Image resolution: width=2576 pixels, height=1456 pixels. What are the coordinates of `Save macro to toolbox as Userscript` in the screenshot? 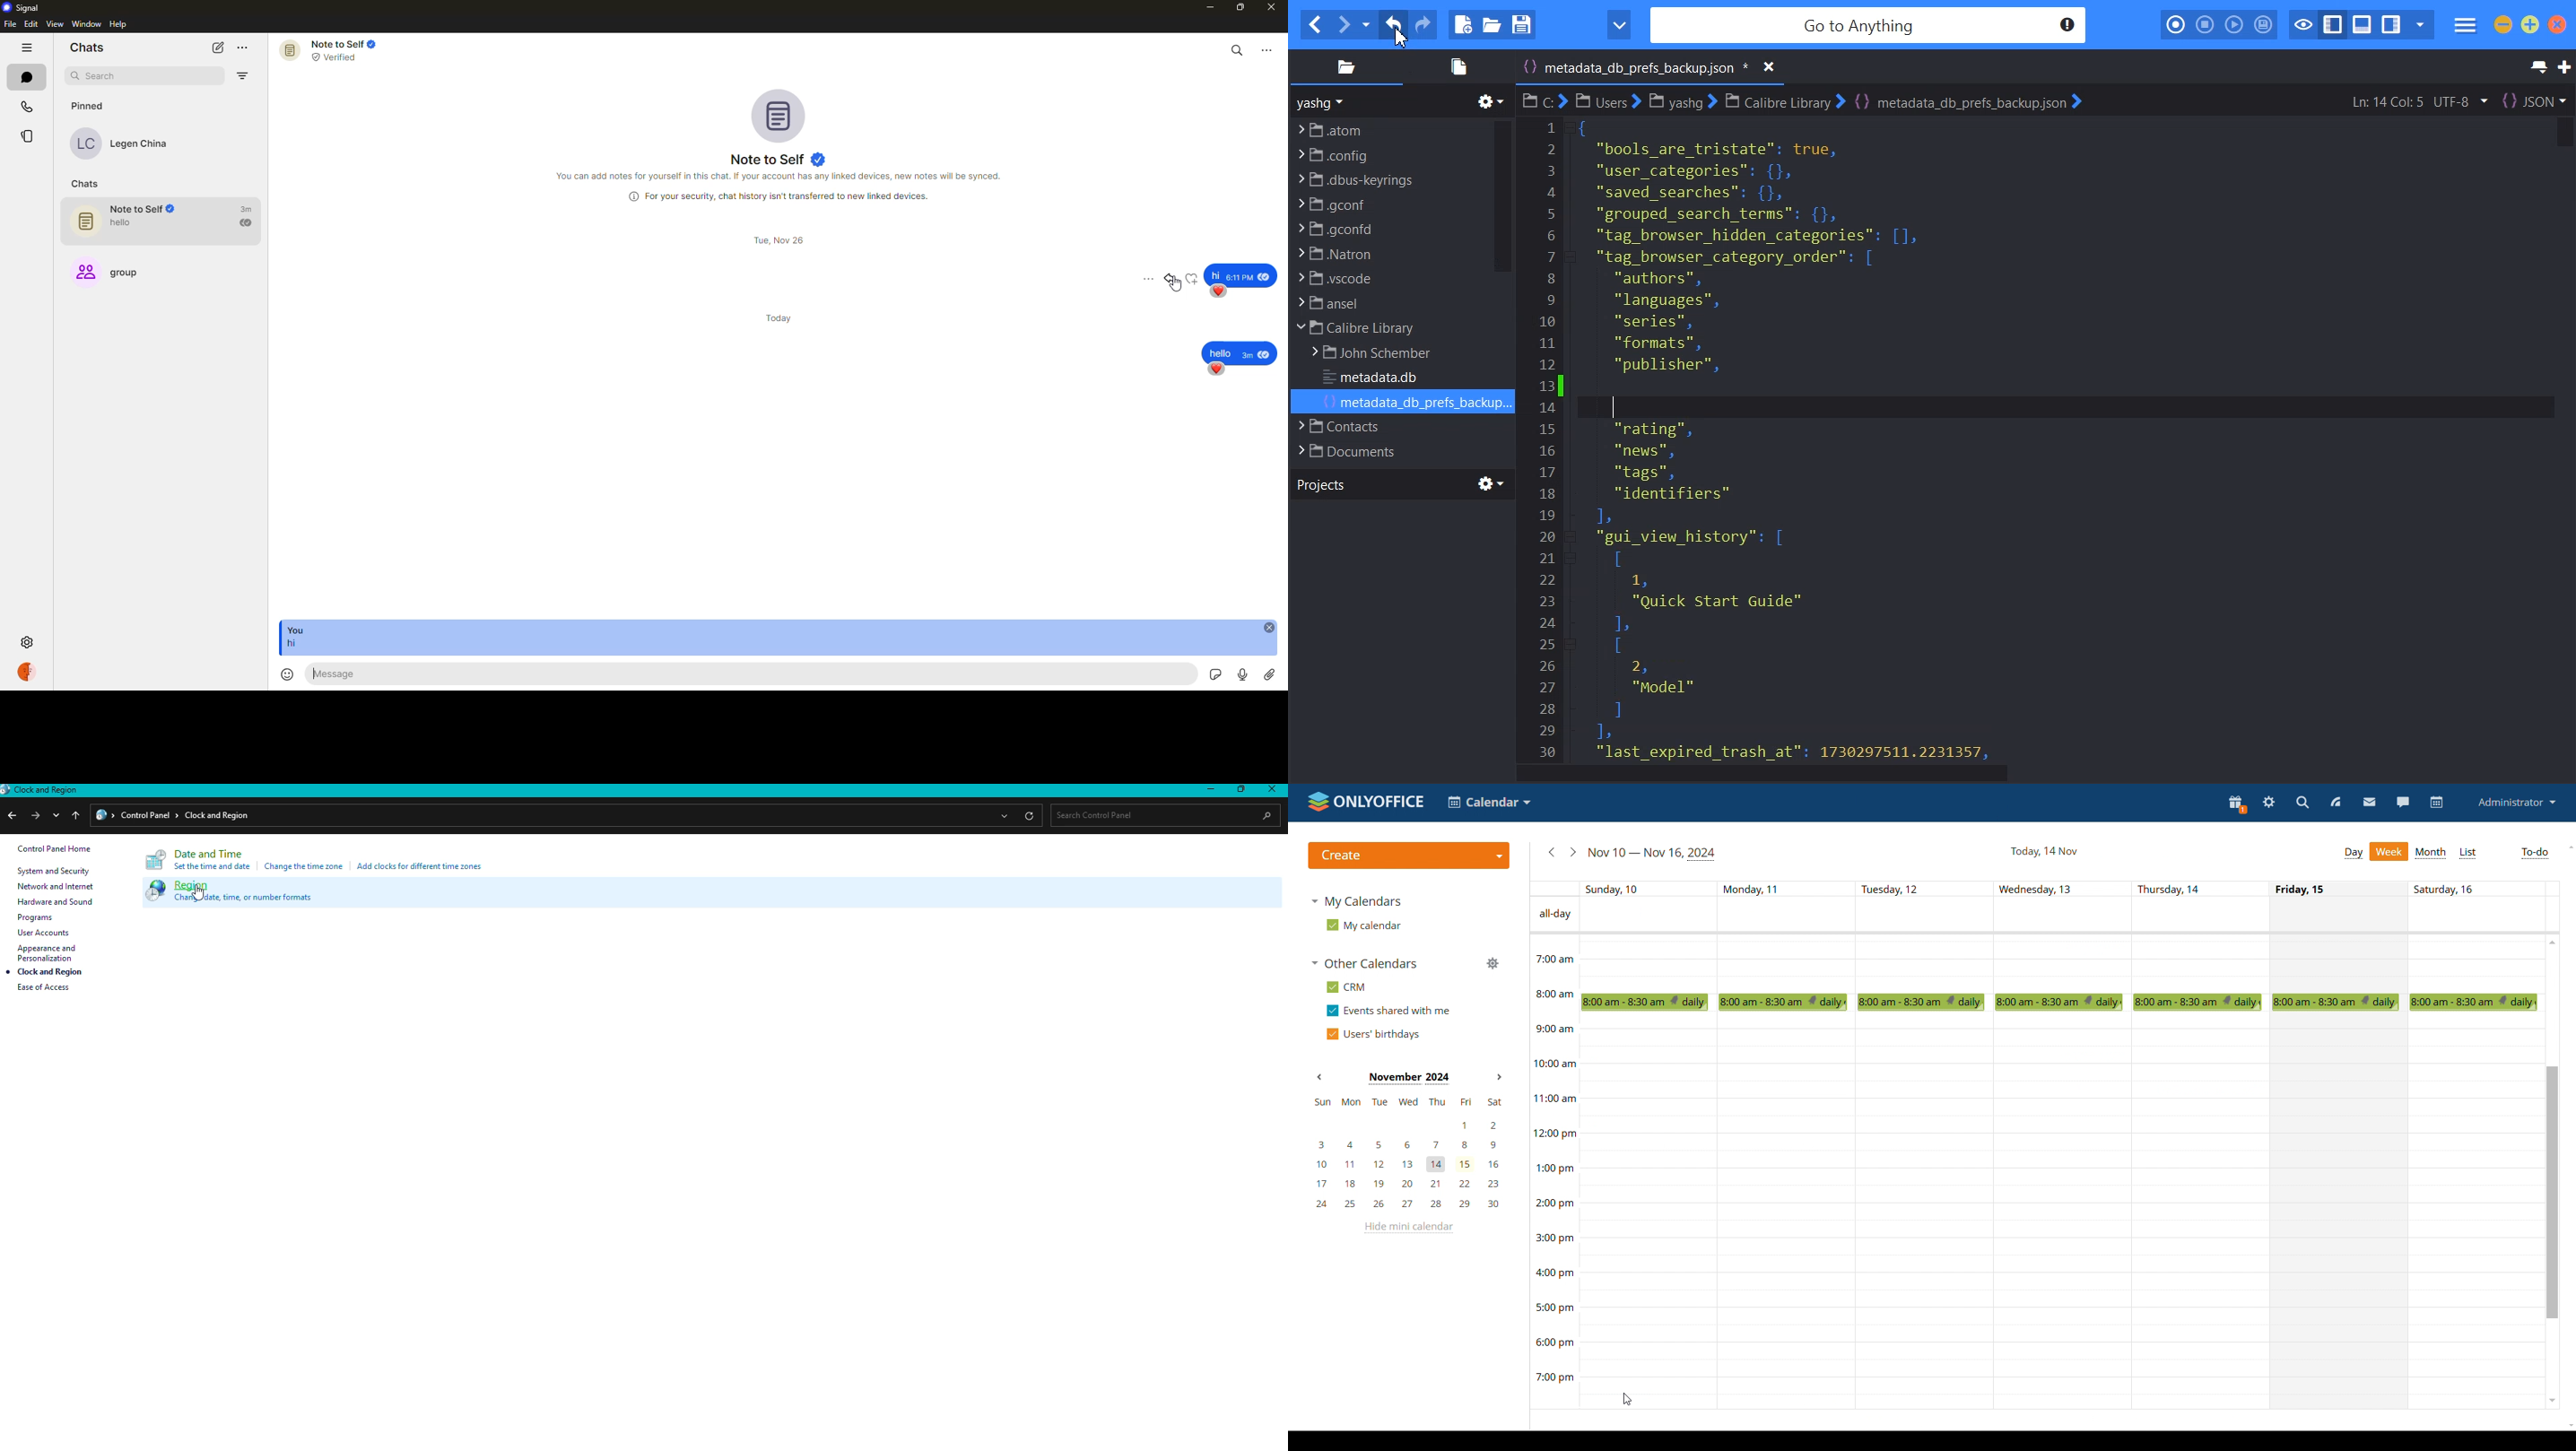 It's located at (2264, 24).